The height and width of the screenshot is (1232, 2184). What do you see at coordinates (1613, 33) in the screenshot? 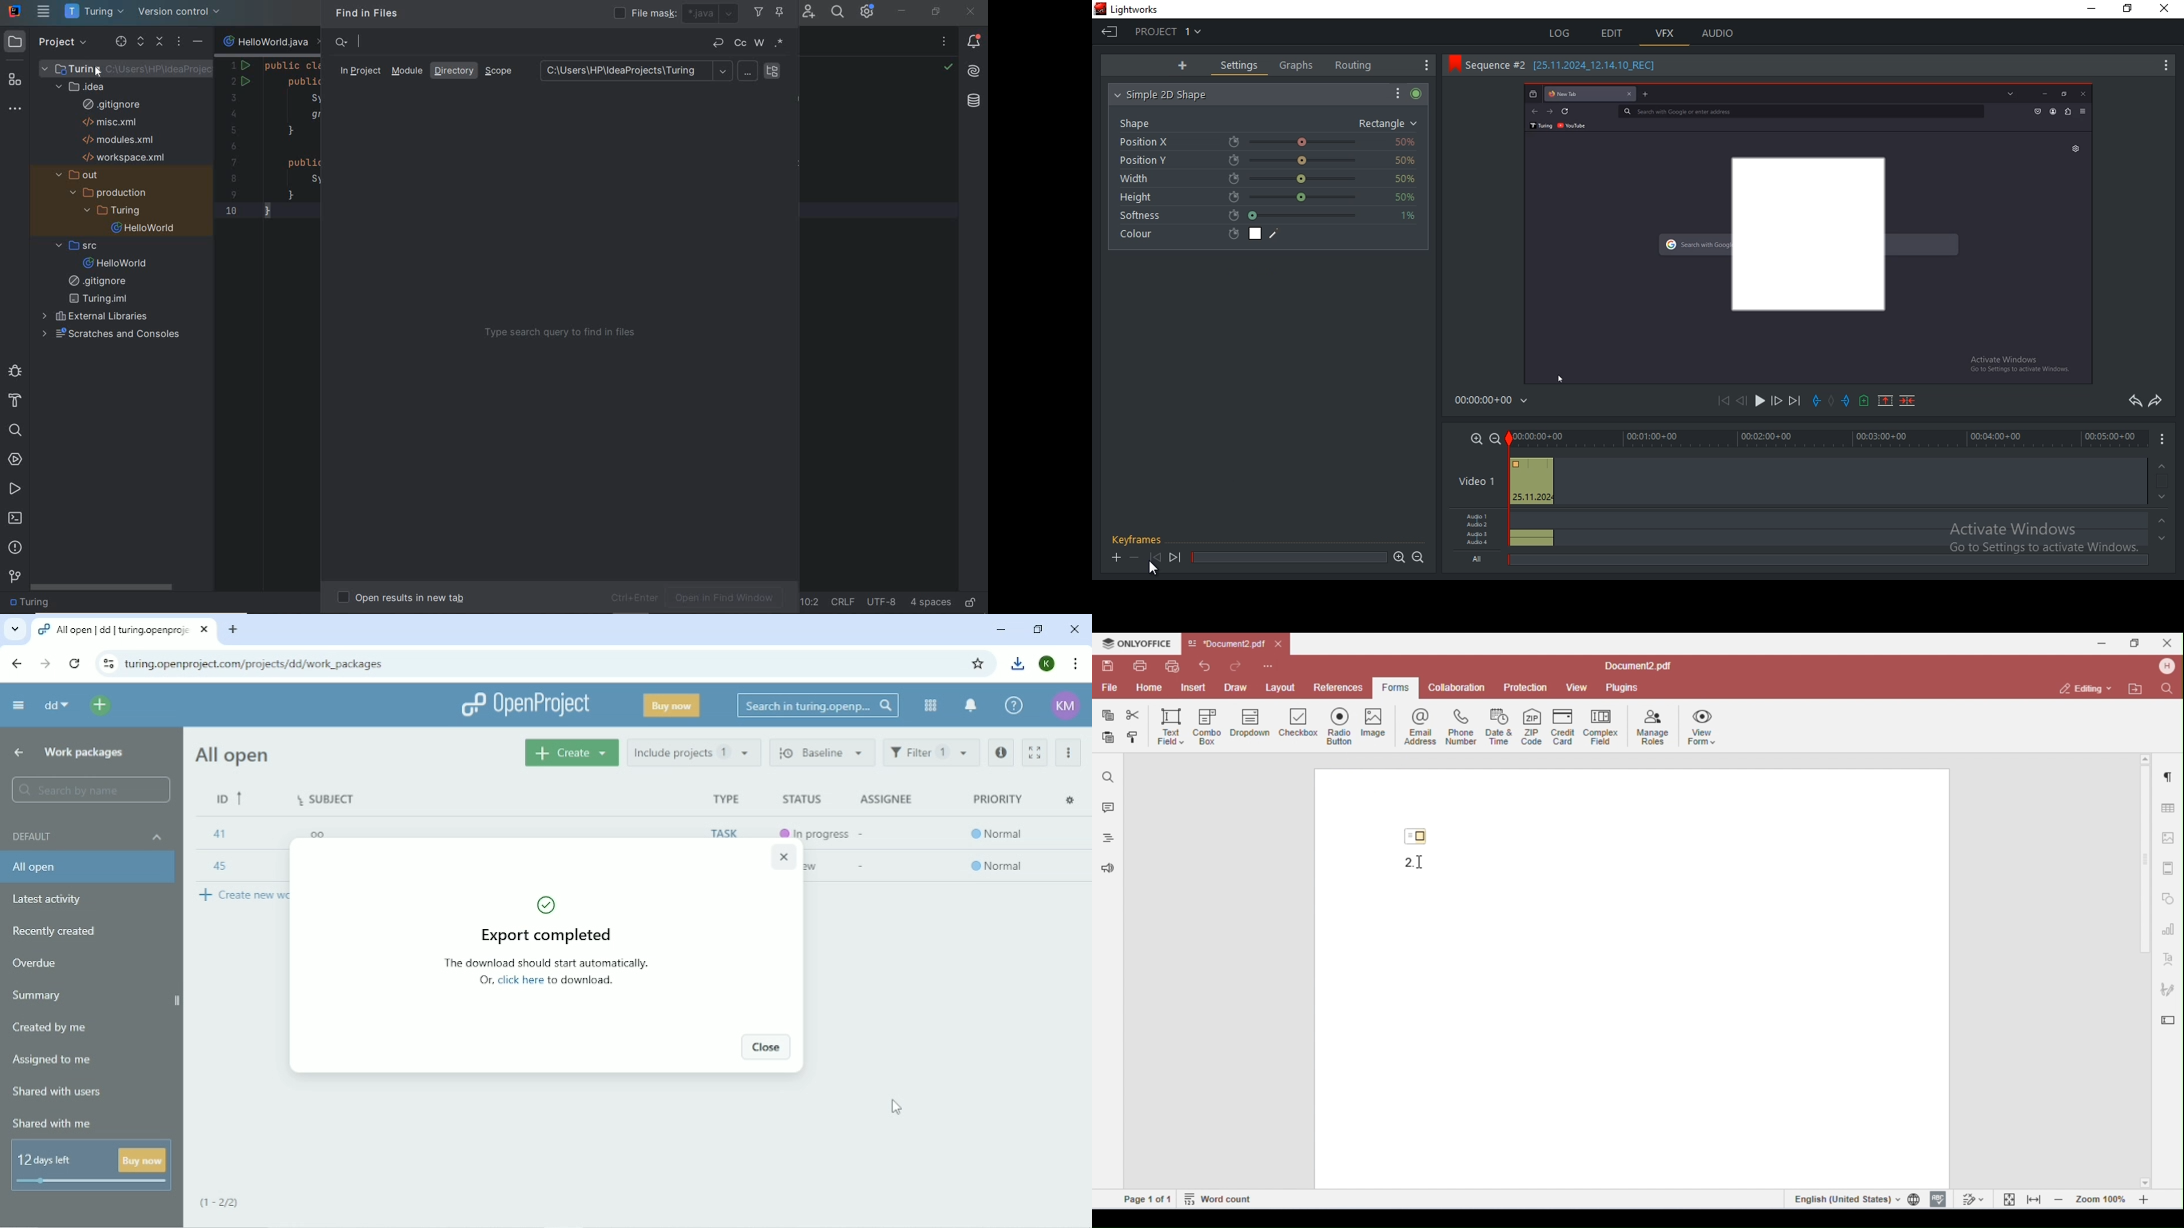
I see `edit` at bounding box center [1613, 33].